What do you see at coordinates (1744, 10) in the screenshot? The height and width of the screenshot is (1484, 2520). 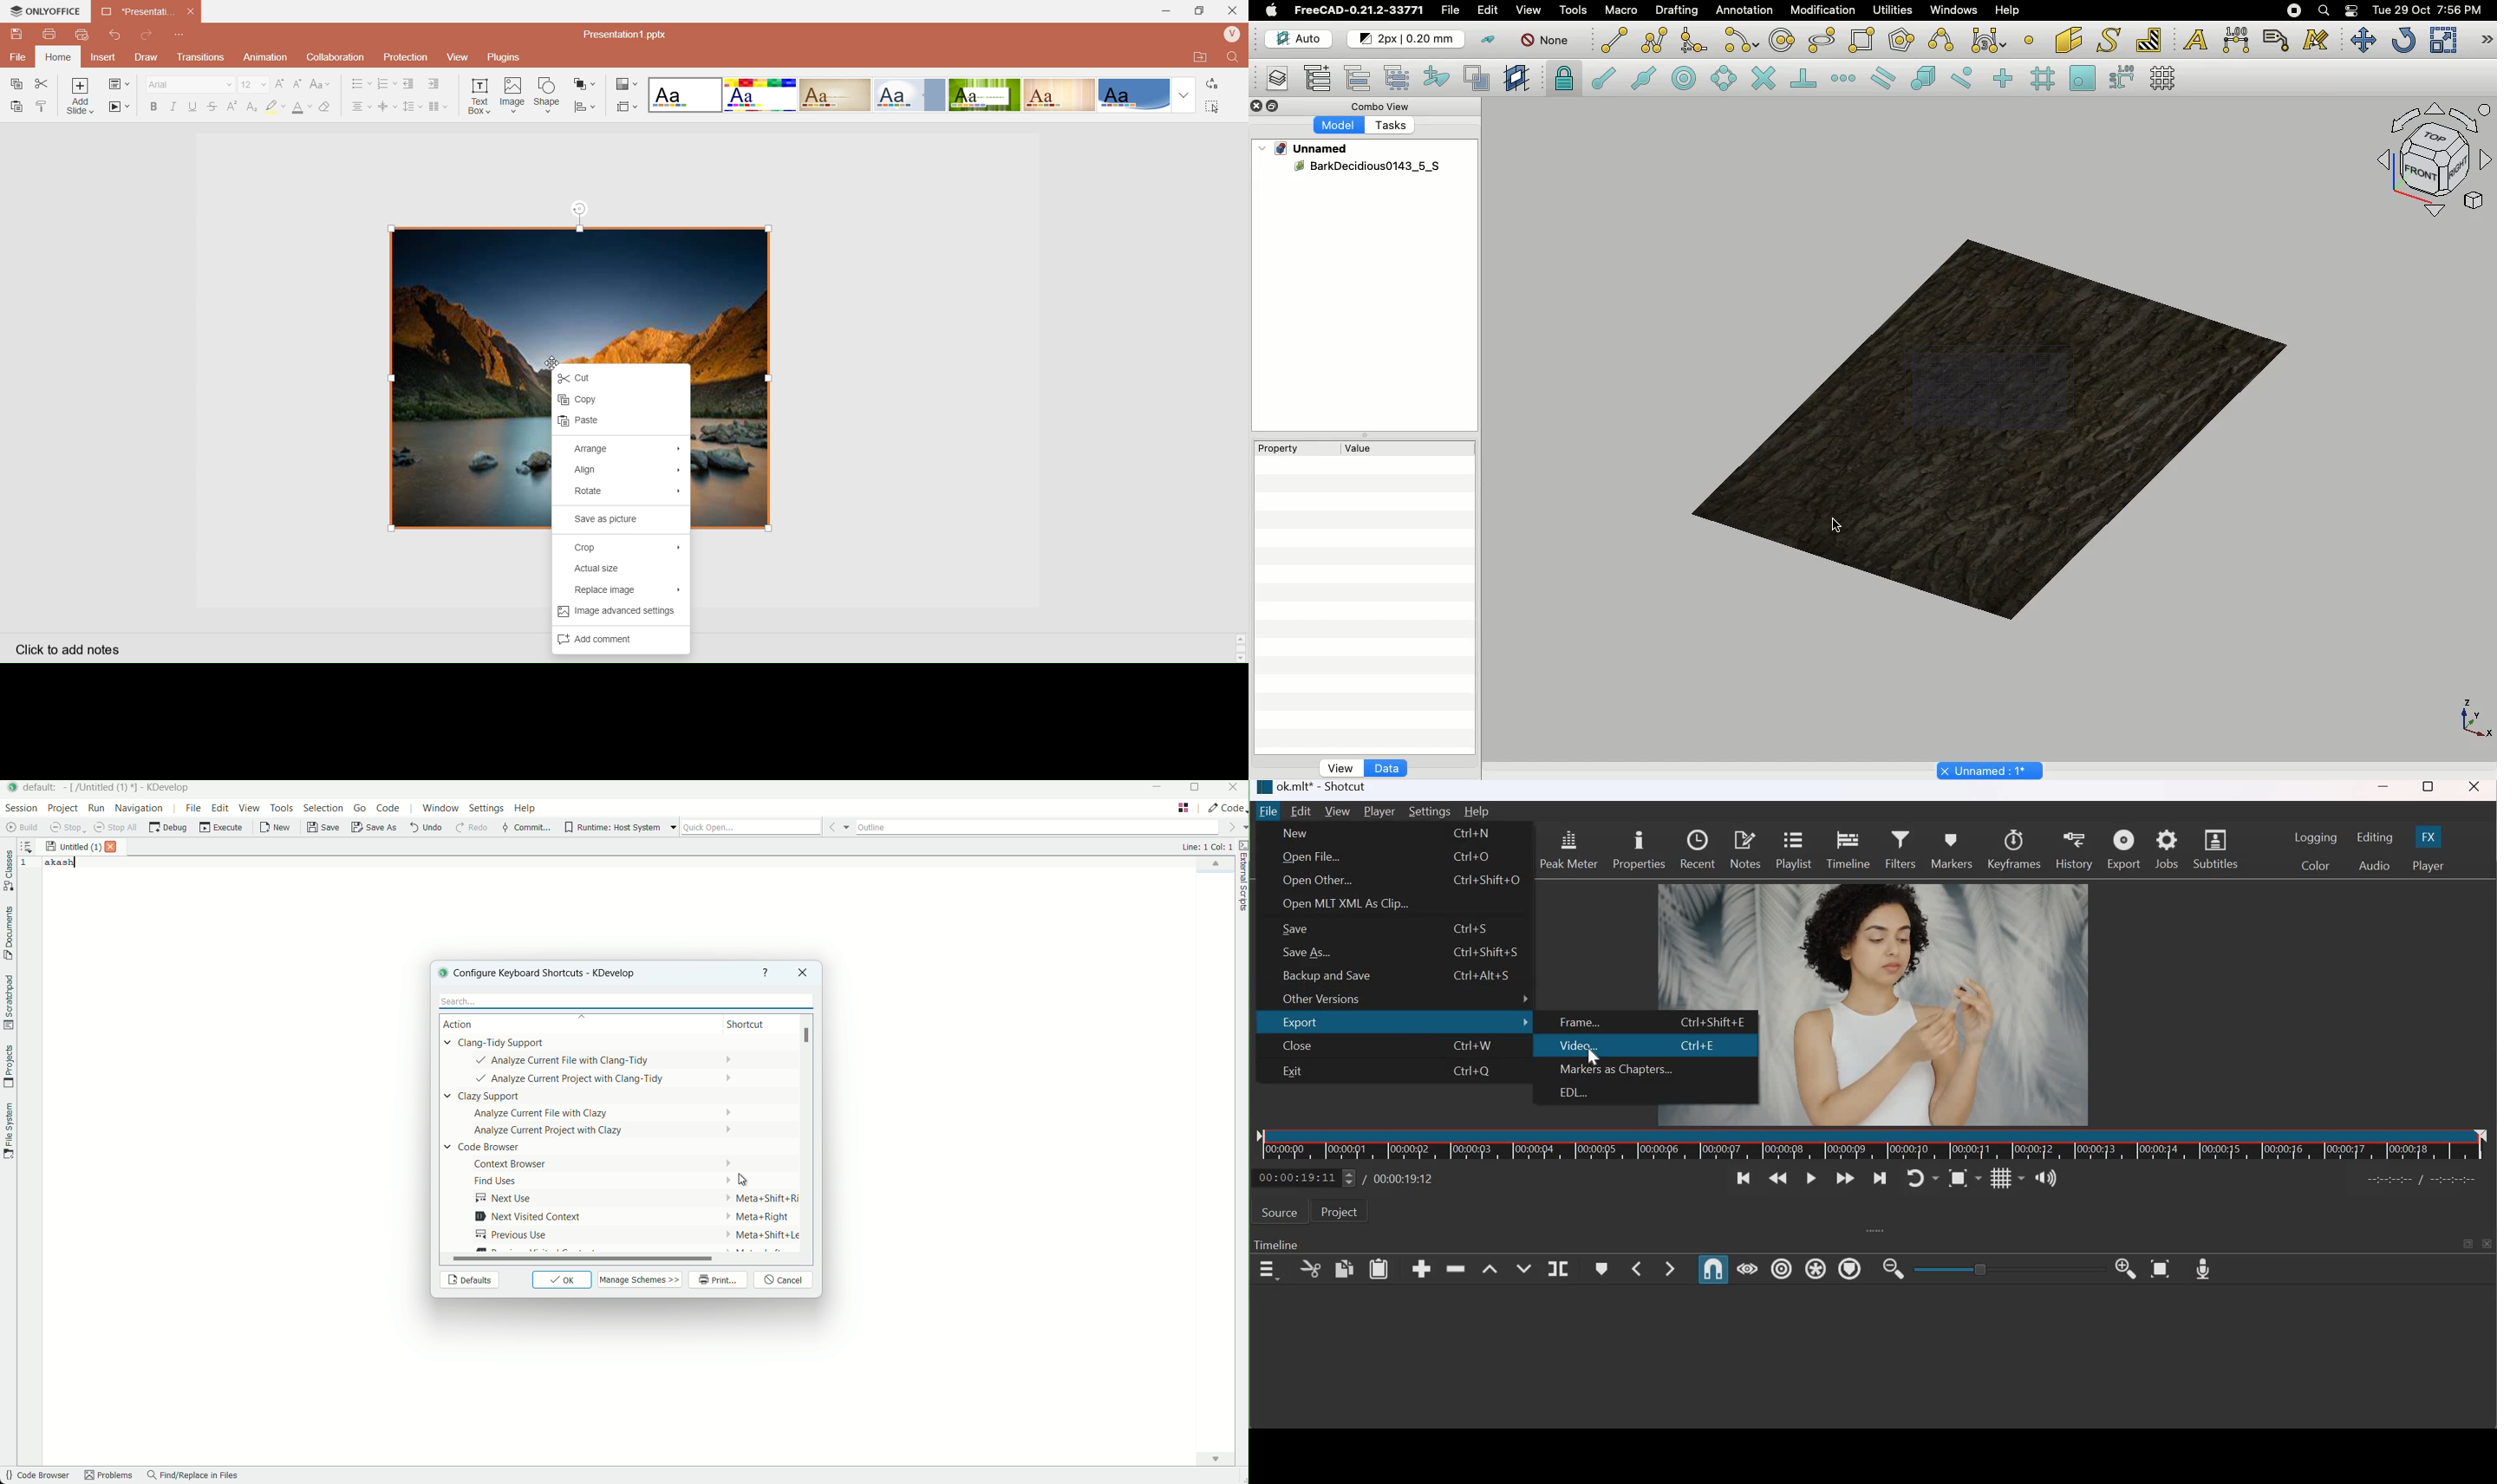 I see `Annotation` at bounding box center [1744, 10].